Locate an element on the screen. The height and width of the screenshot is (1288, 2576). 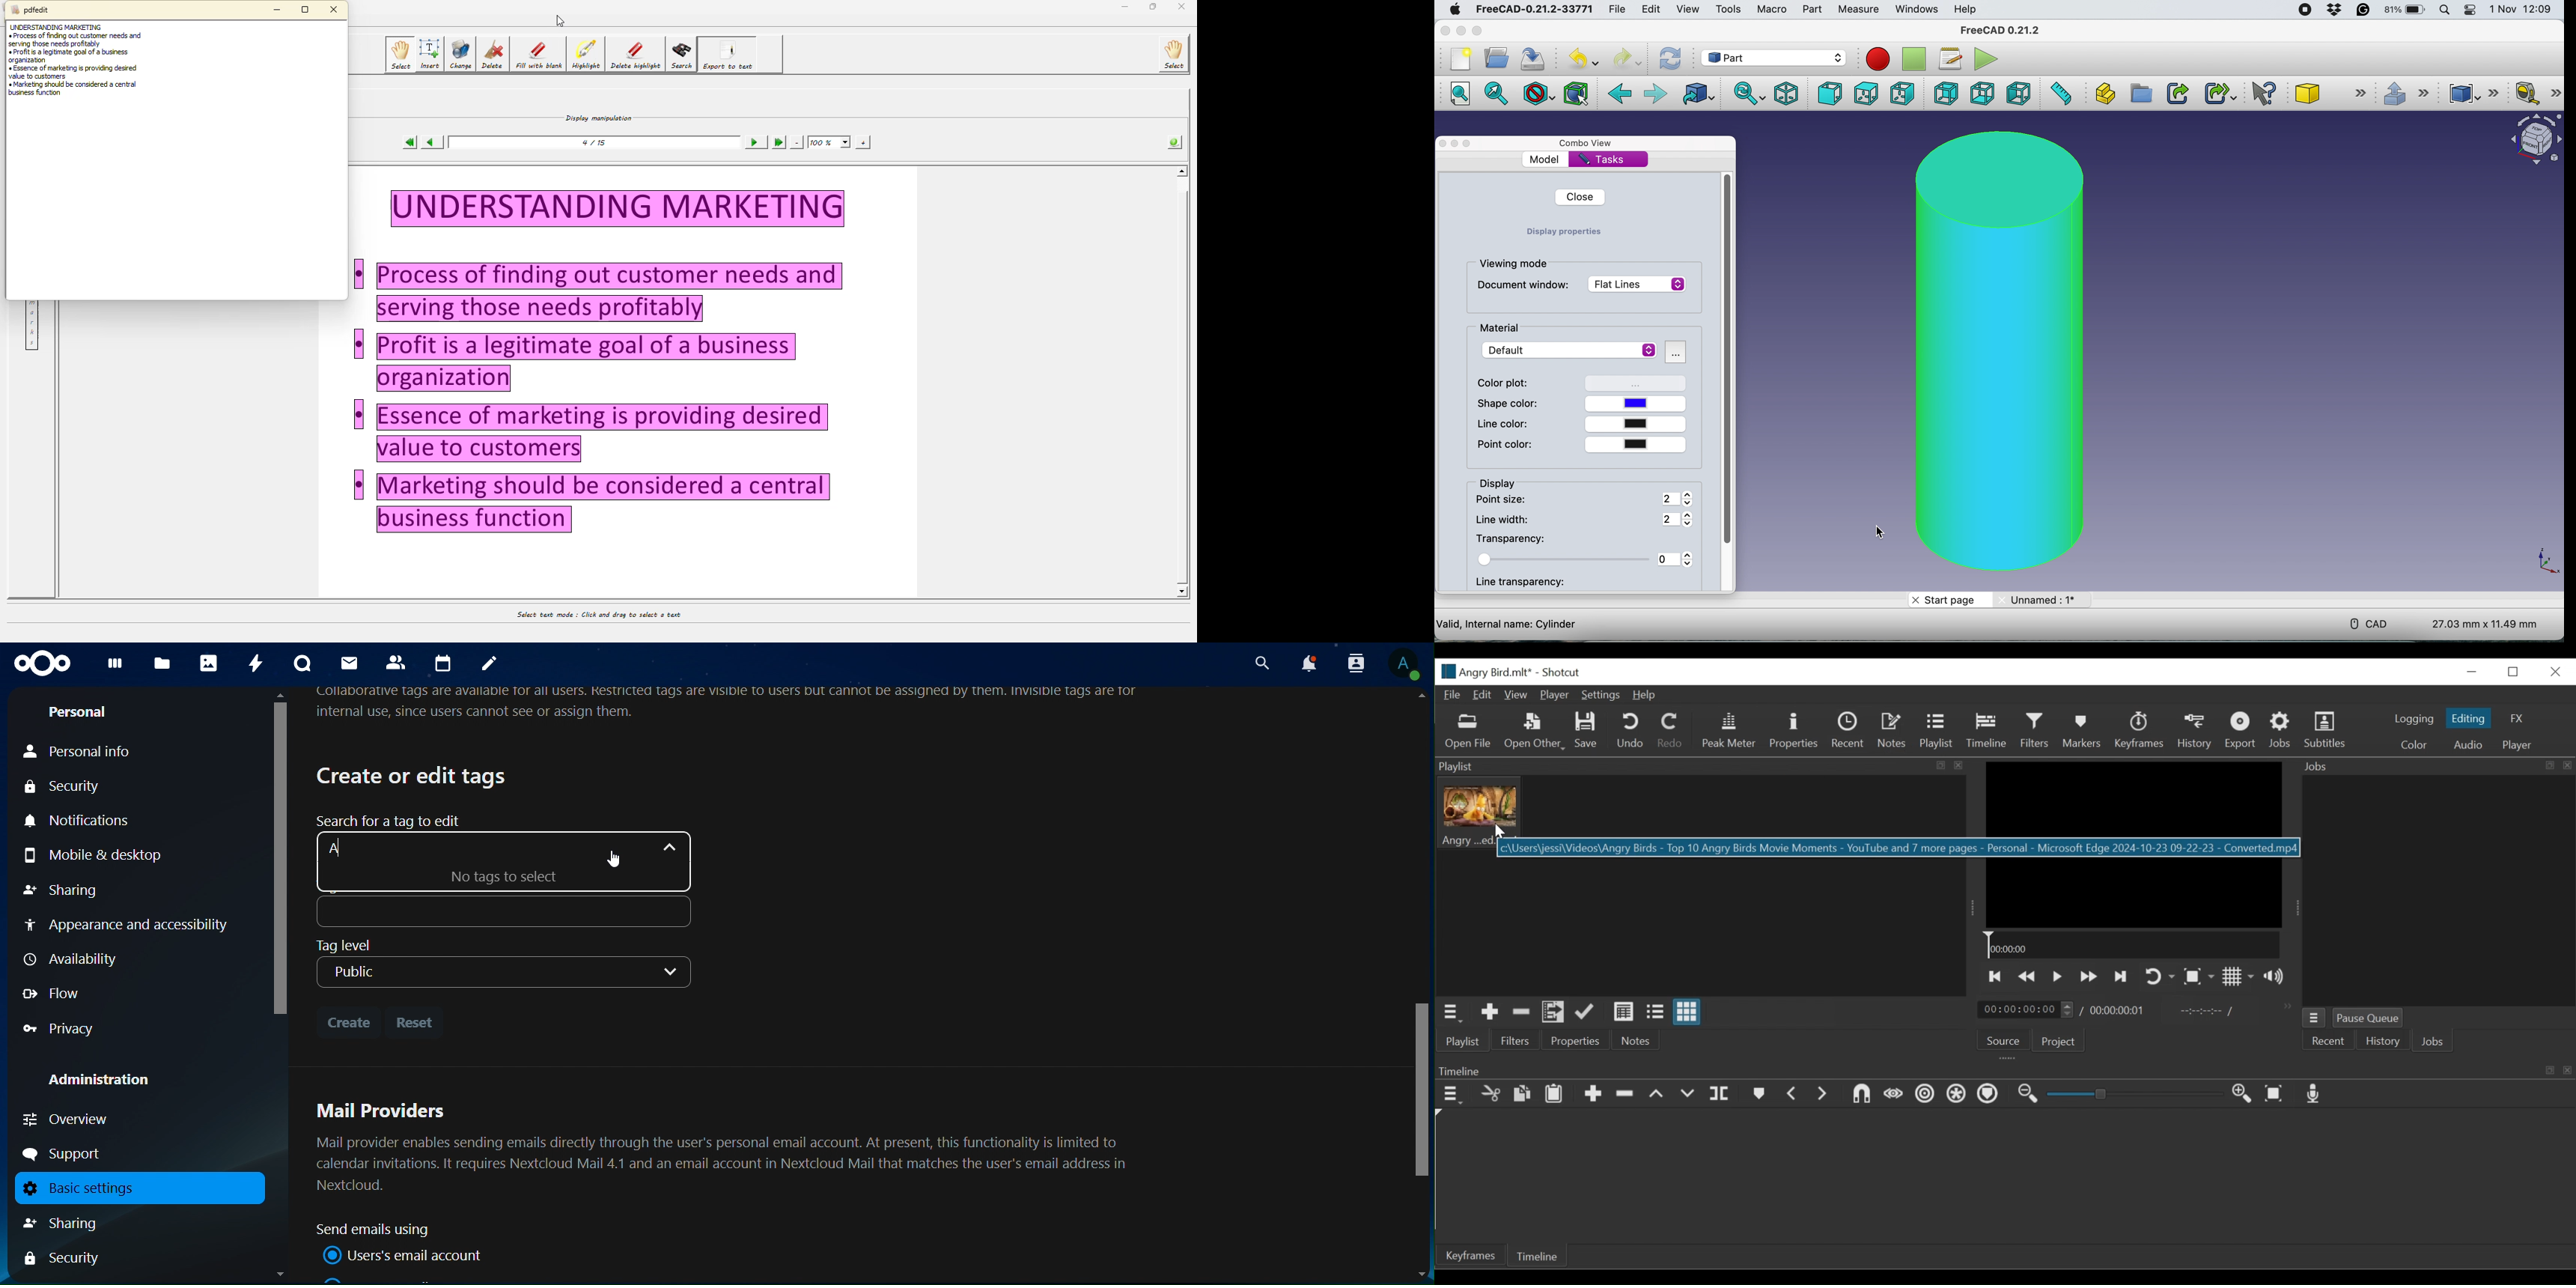
Audio is located at coordinates (2472, 744).